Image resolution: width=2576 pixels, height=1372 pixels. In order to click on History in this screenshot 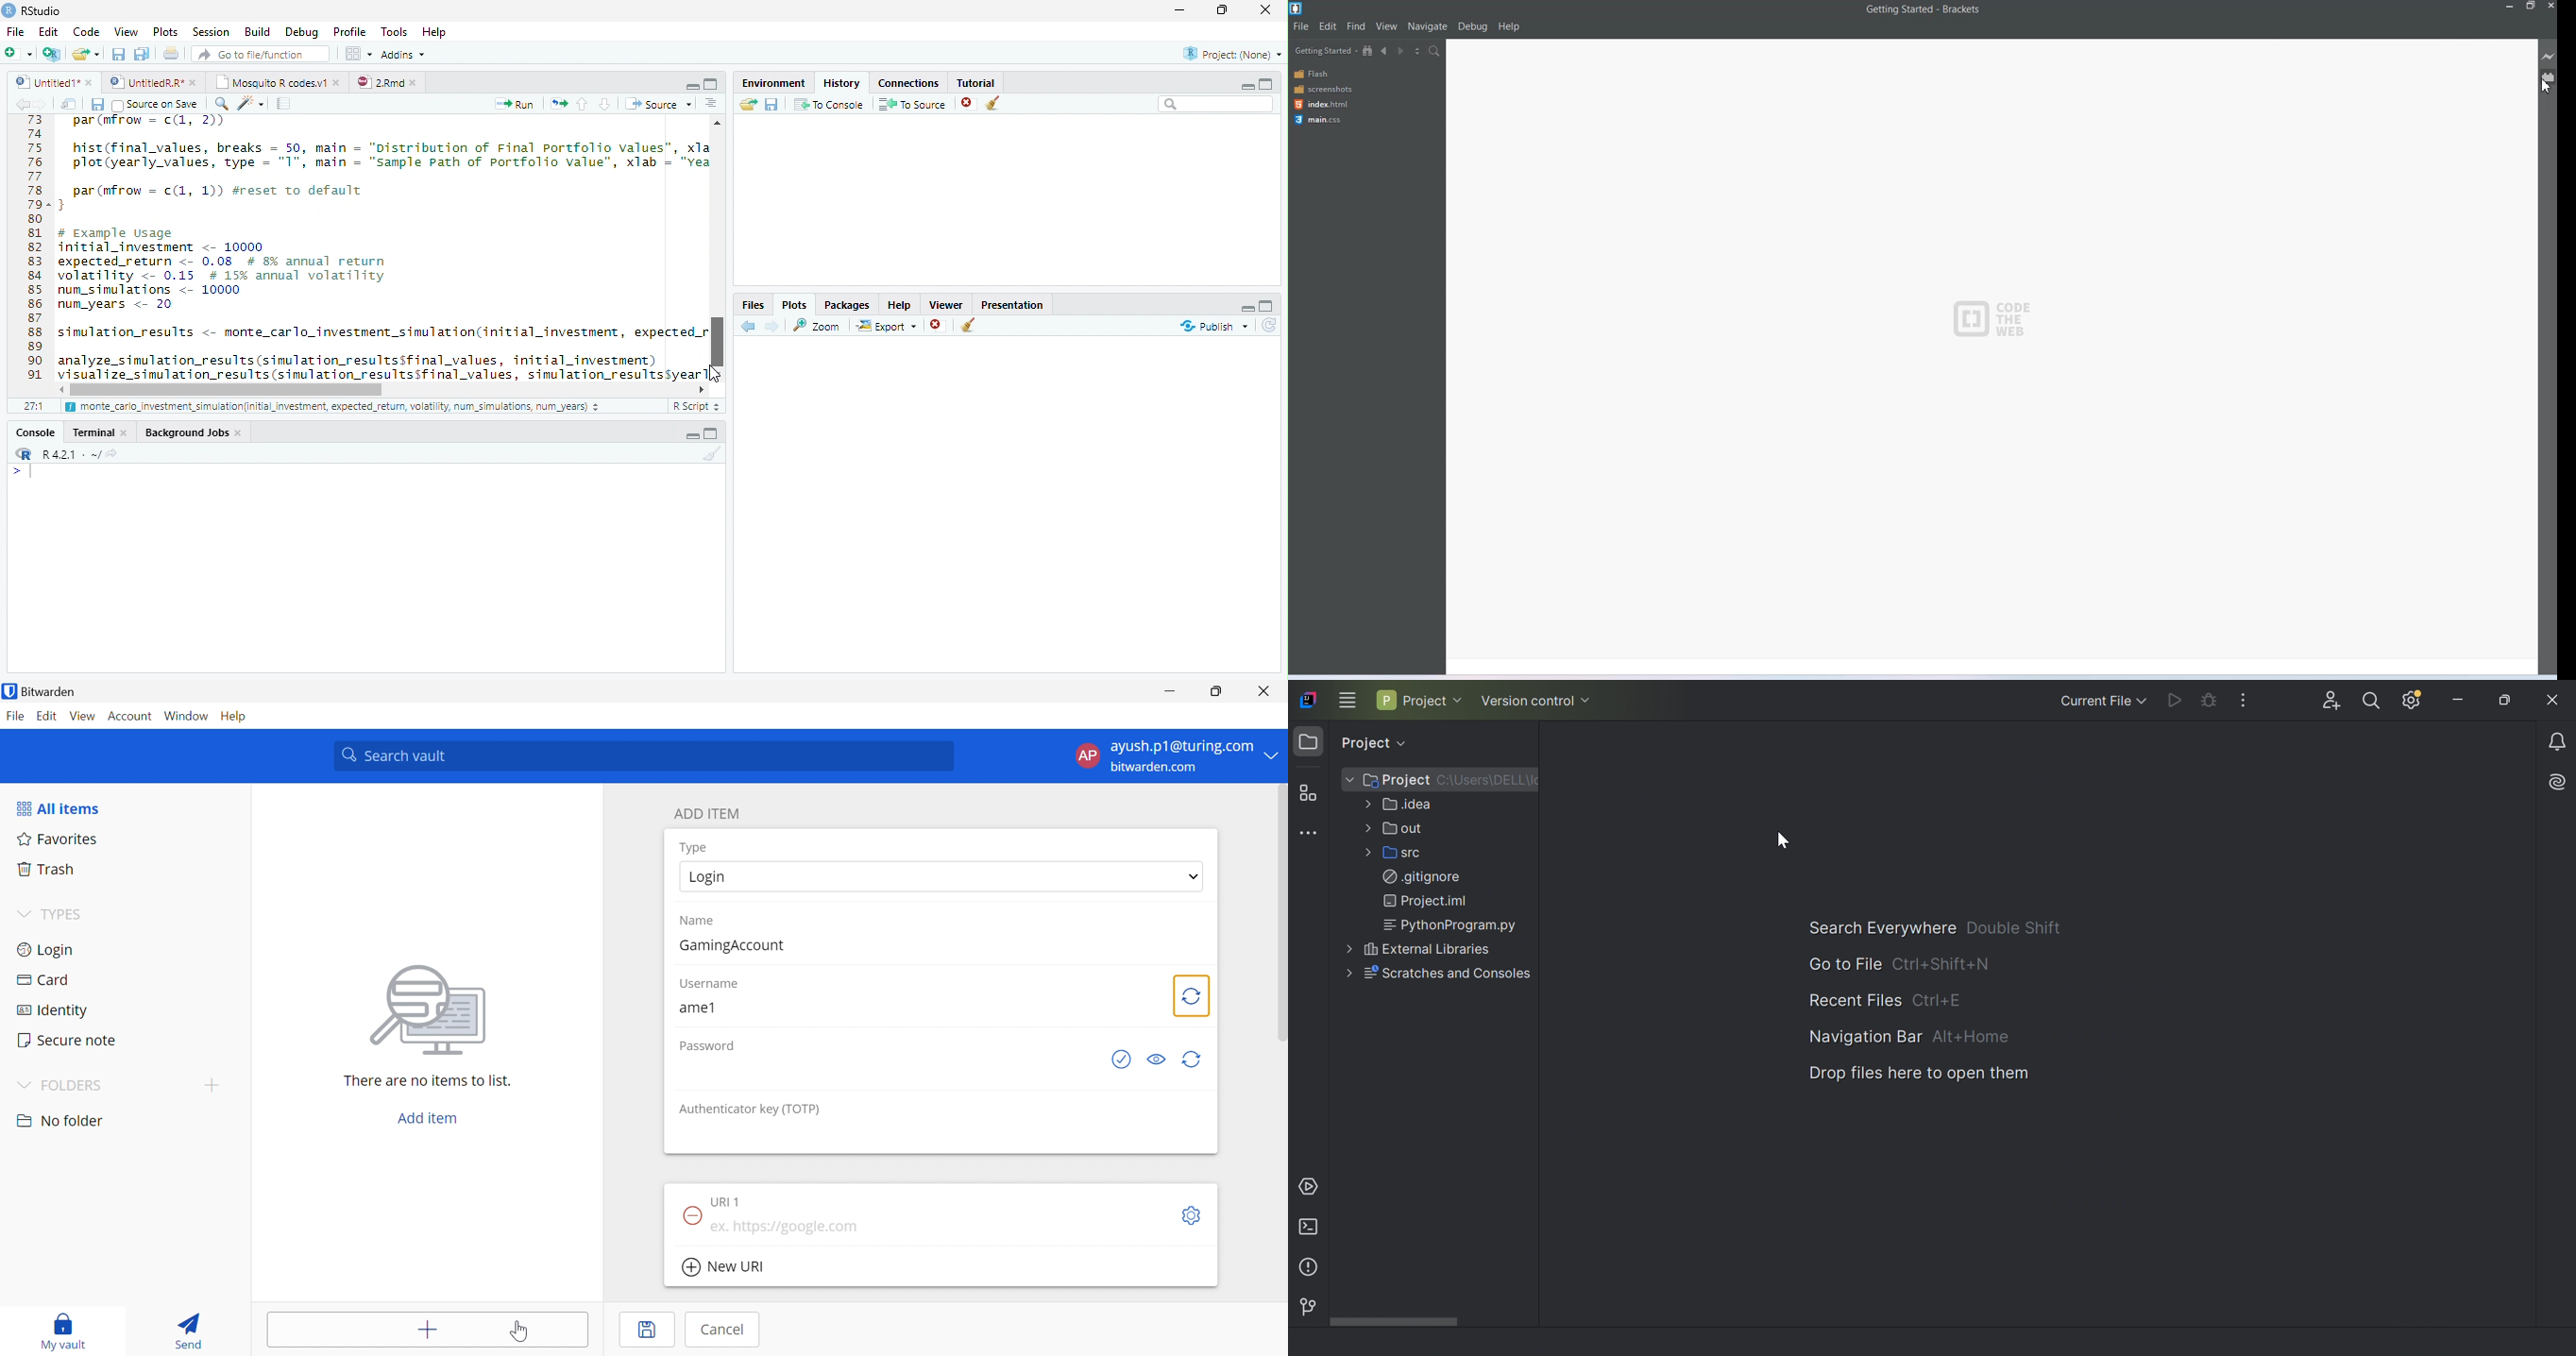, I will do `click(840, 81)`.